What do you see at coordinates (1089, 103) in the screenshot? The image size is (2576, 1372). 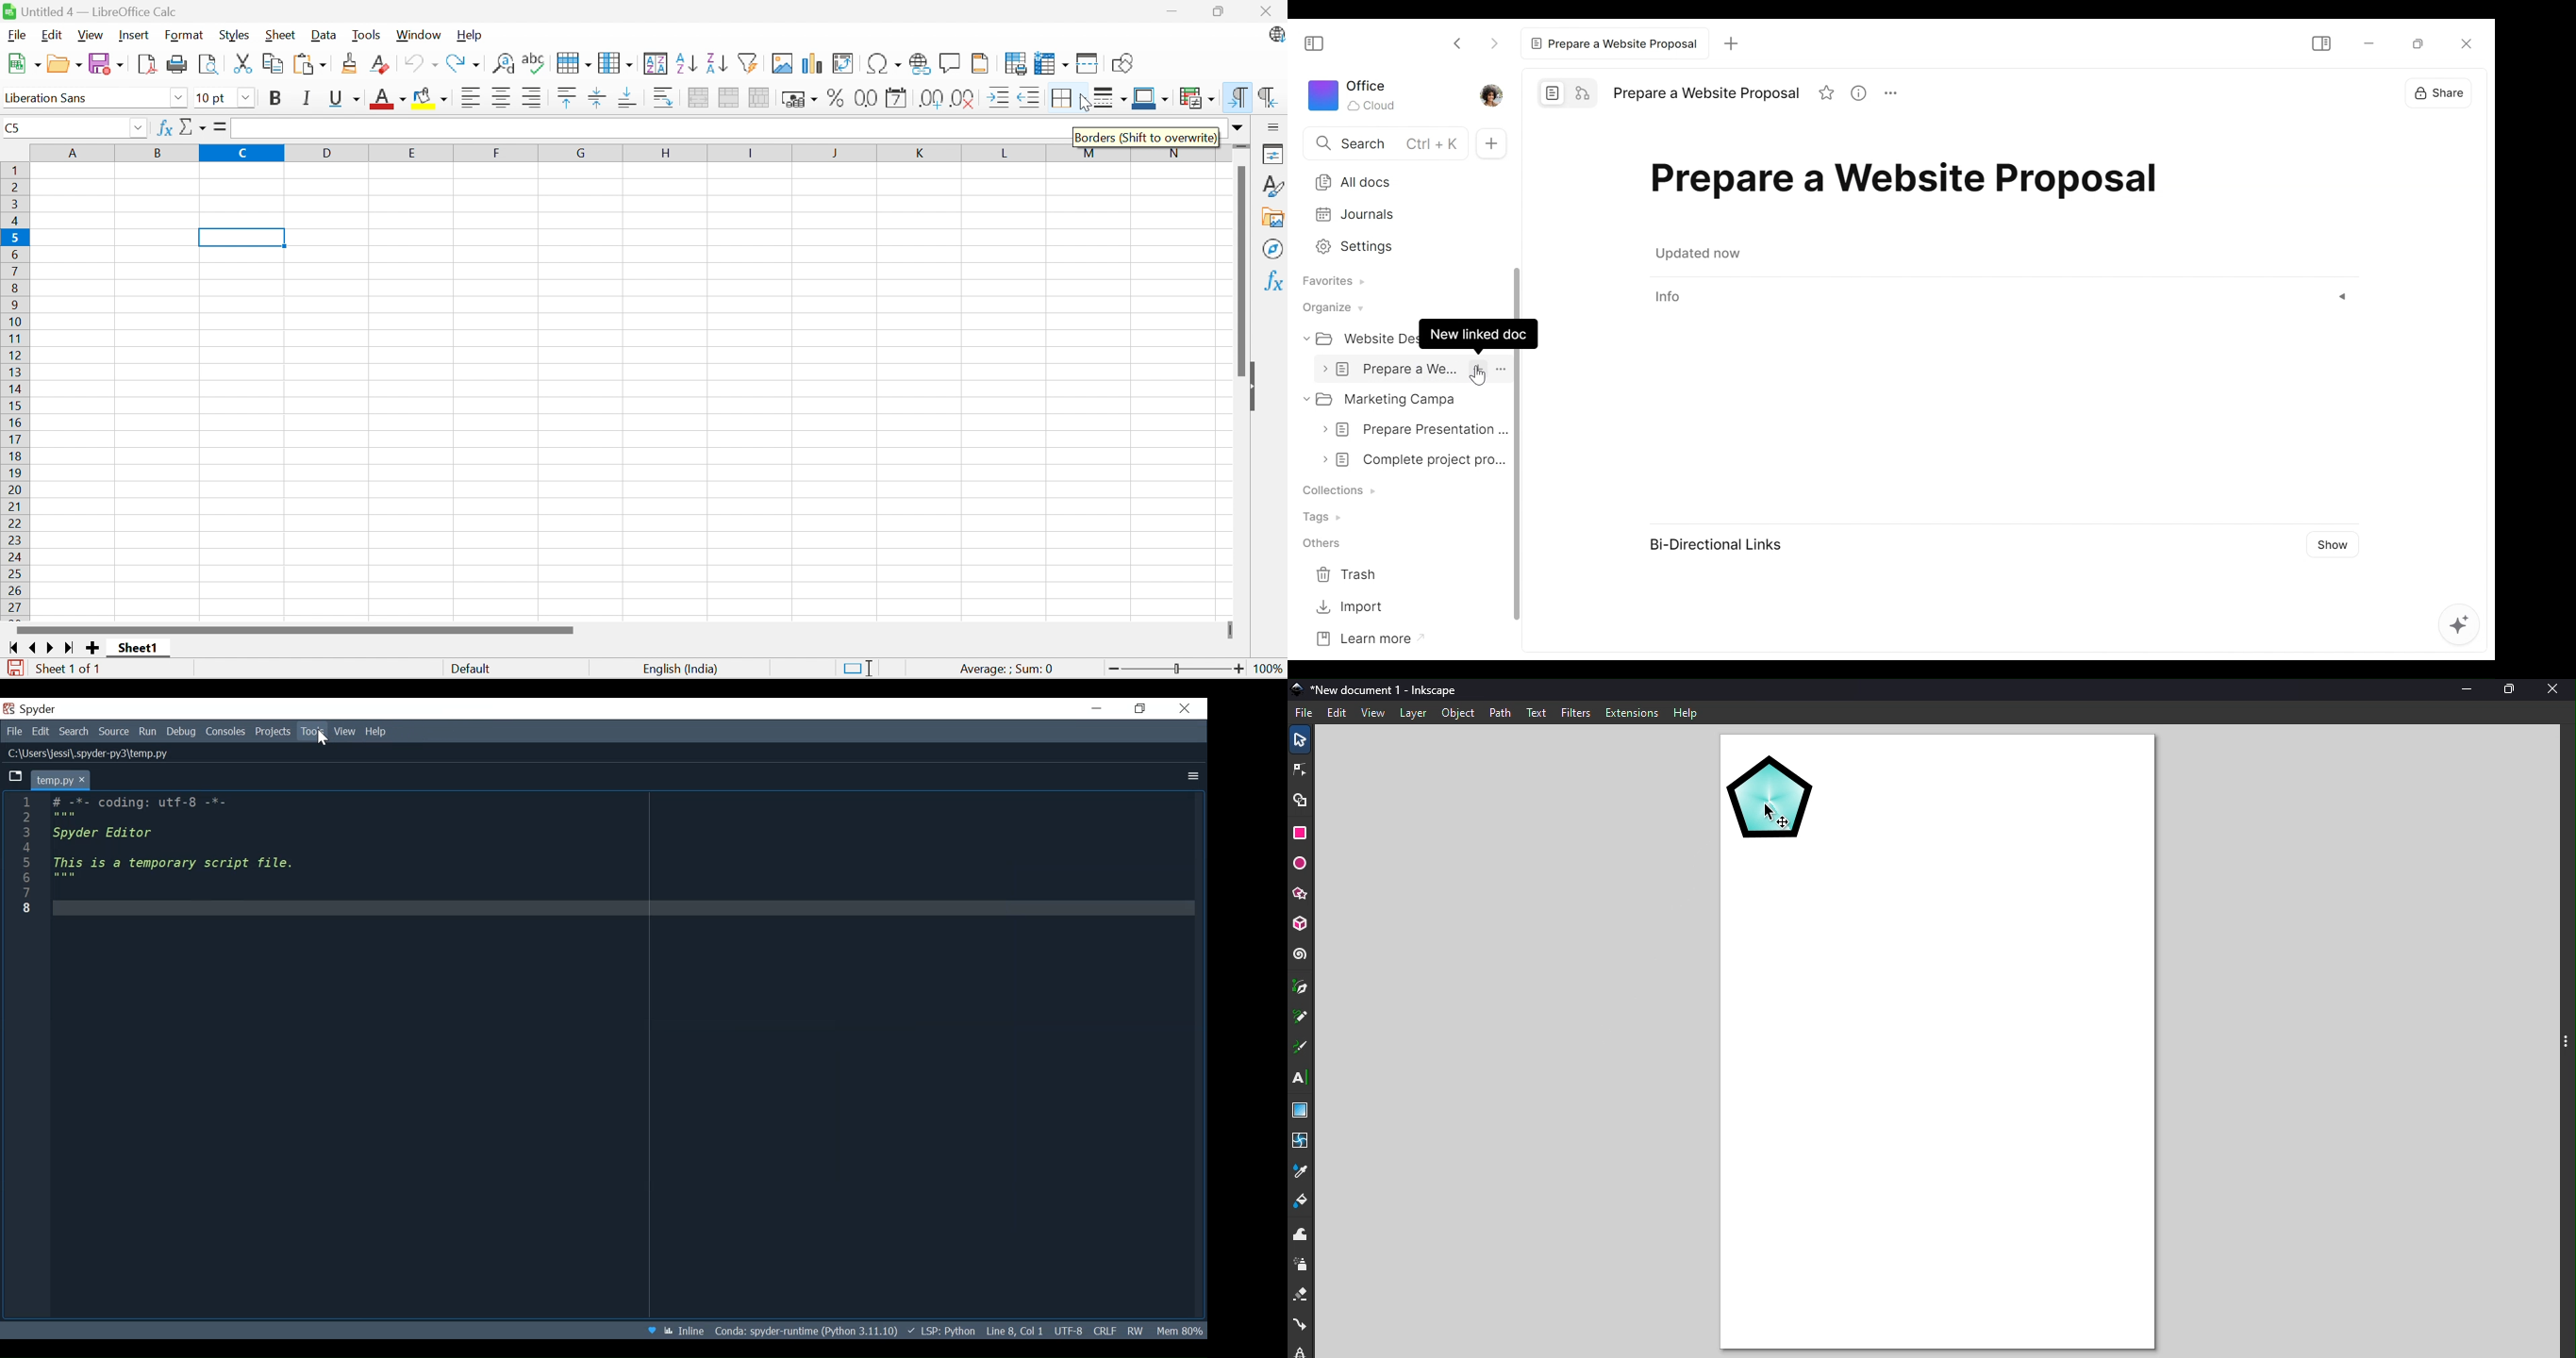 I see `cursor` at bounding box center [1089, 103].